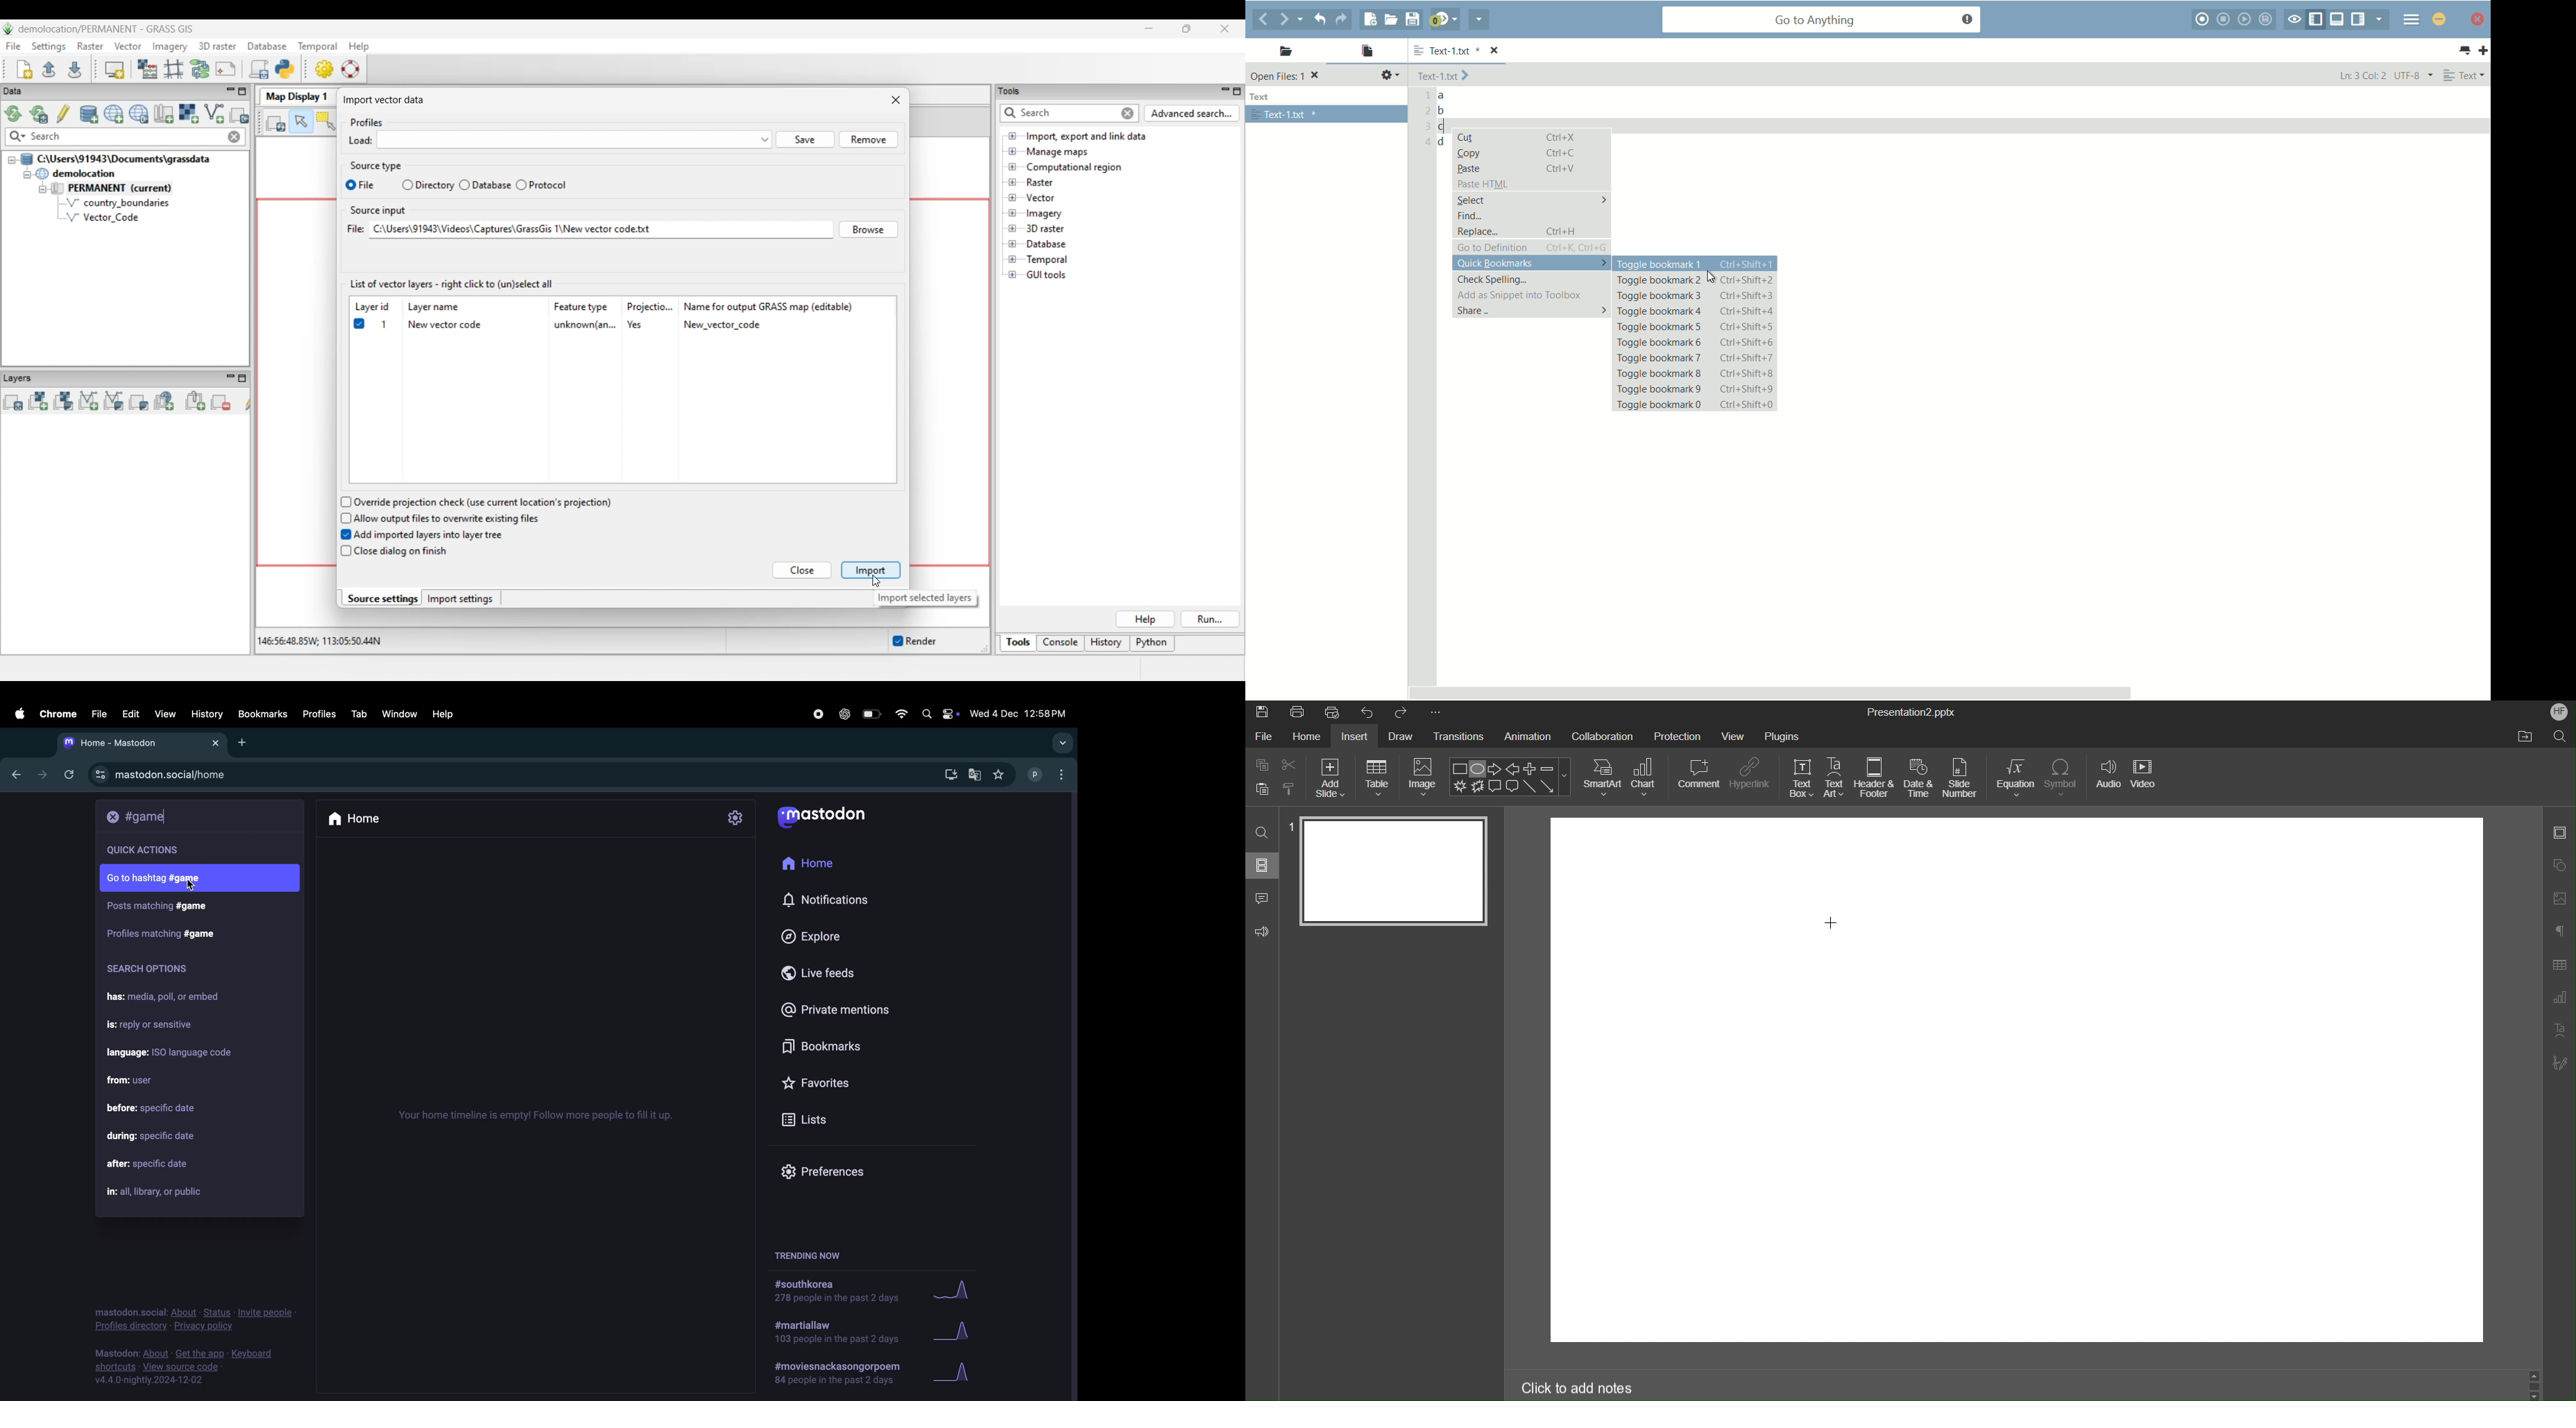  I want to click on Cut, so click(1290, 764).